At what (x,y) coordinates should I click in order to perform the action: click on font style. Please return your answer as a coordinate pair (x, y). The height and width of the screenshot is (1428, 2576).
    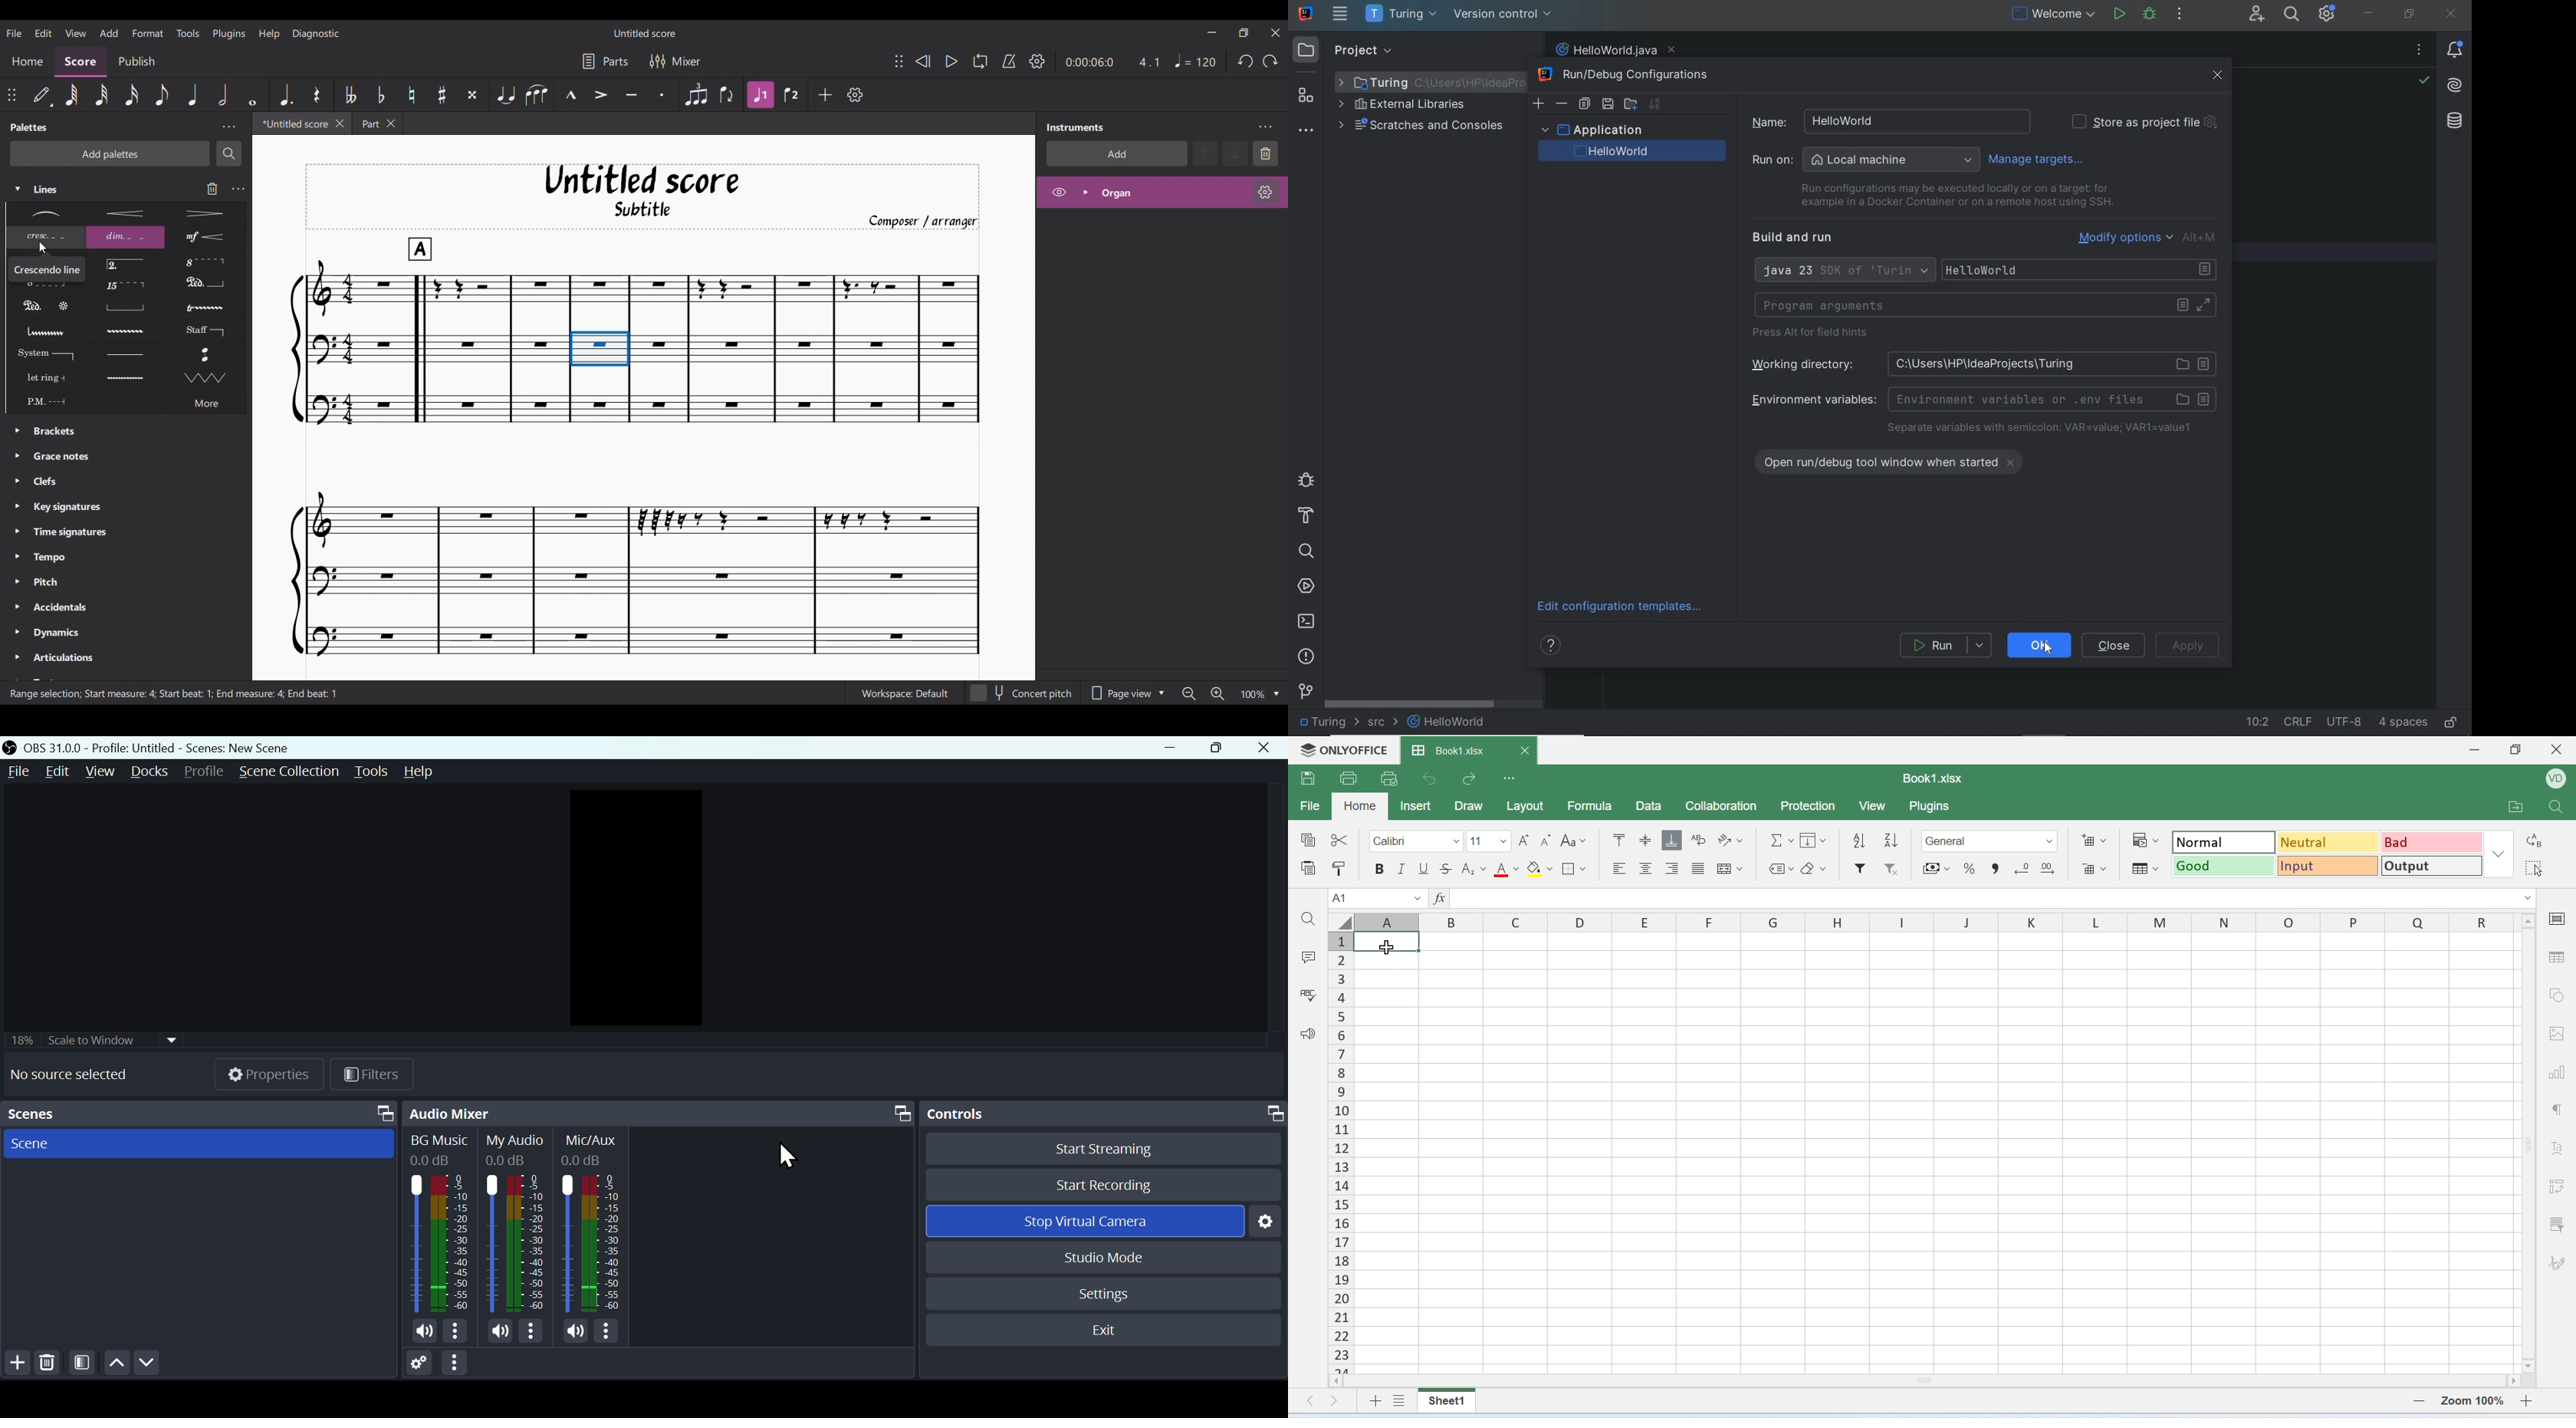
    Looking at the image, I should click on (2555, 1151).